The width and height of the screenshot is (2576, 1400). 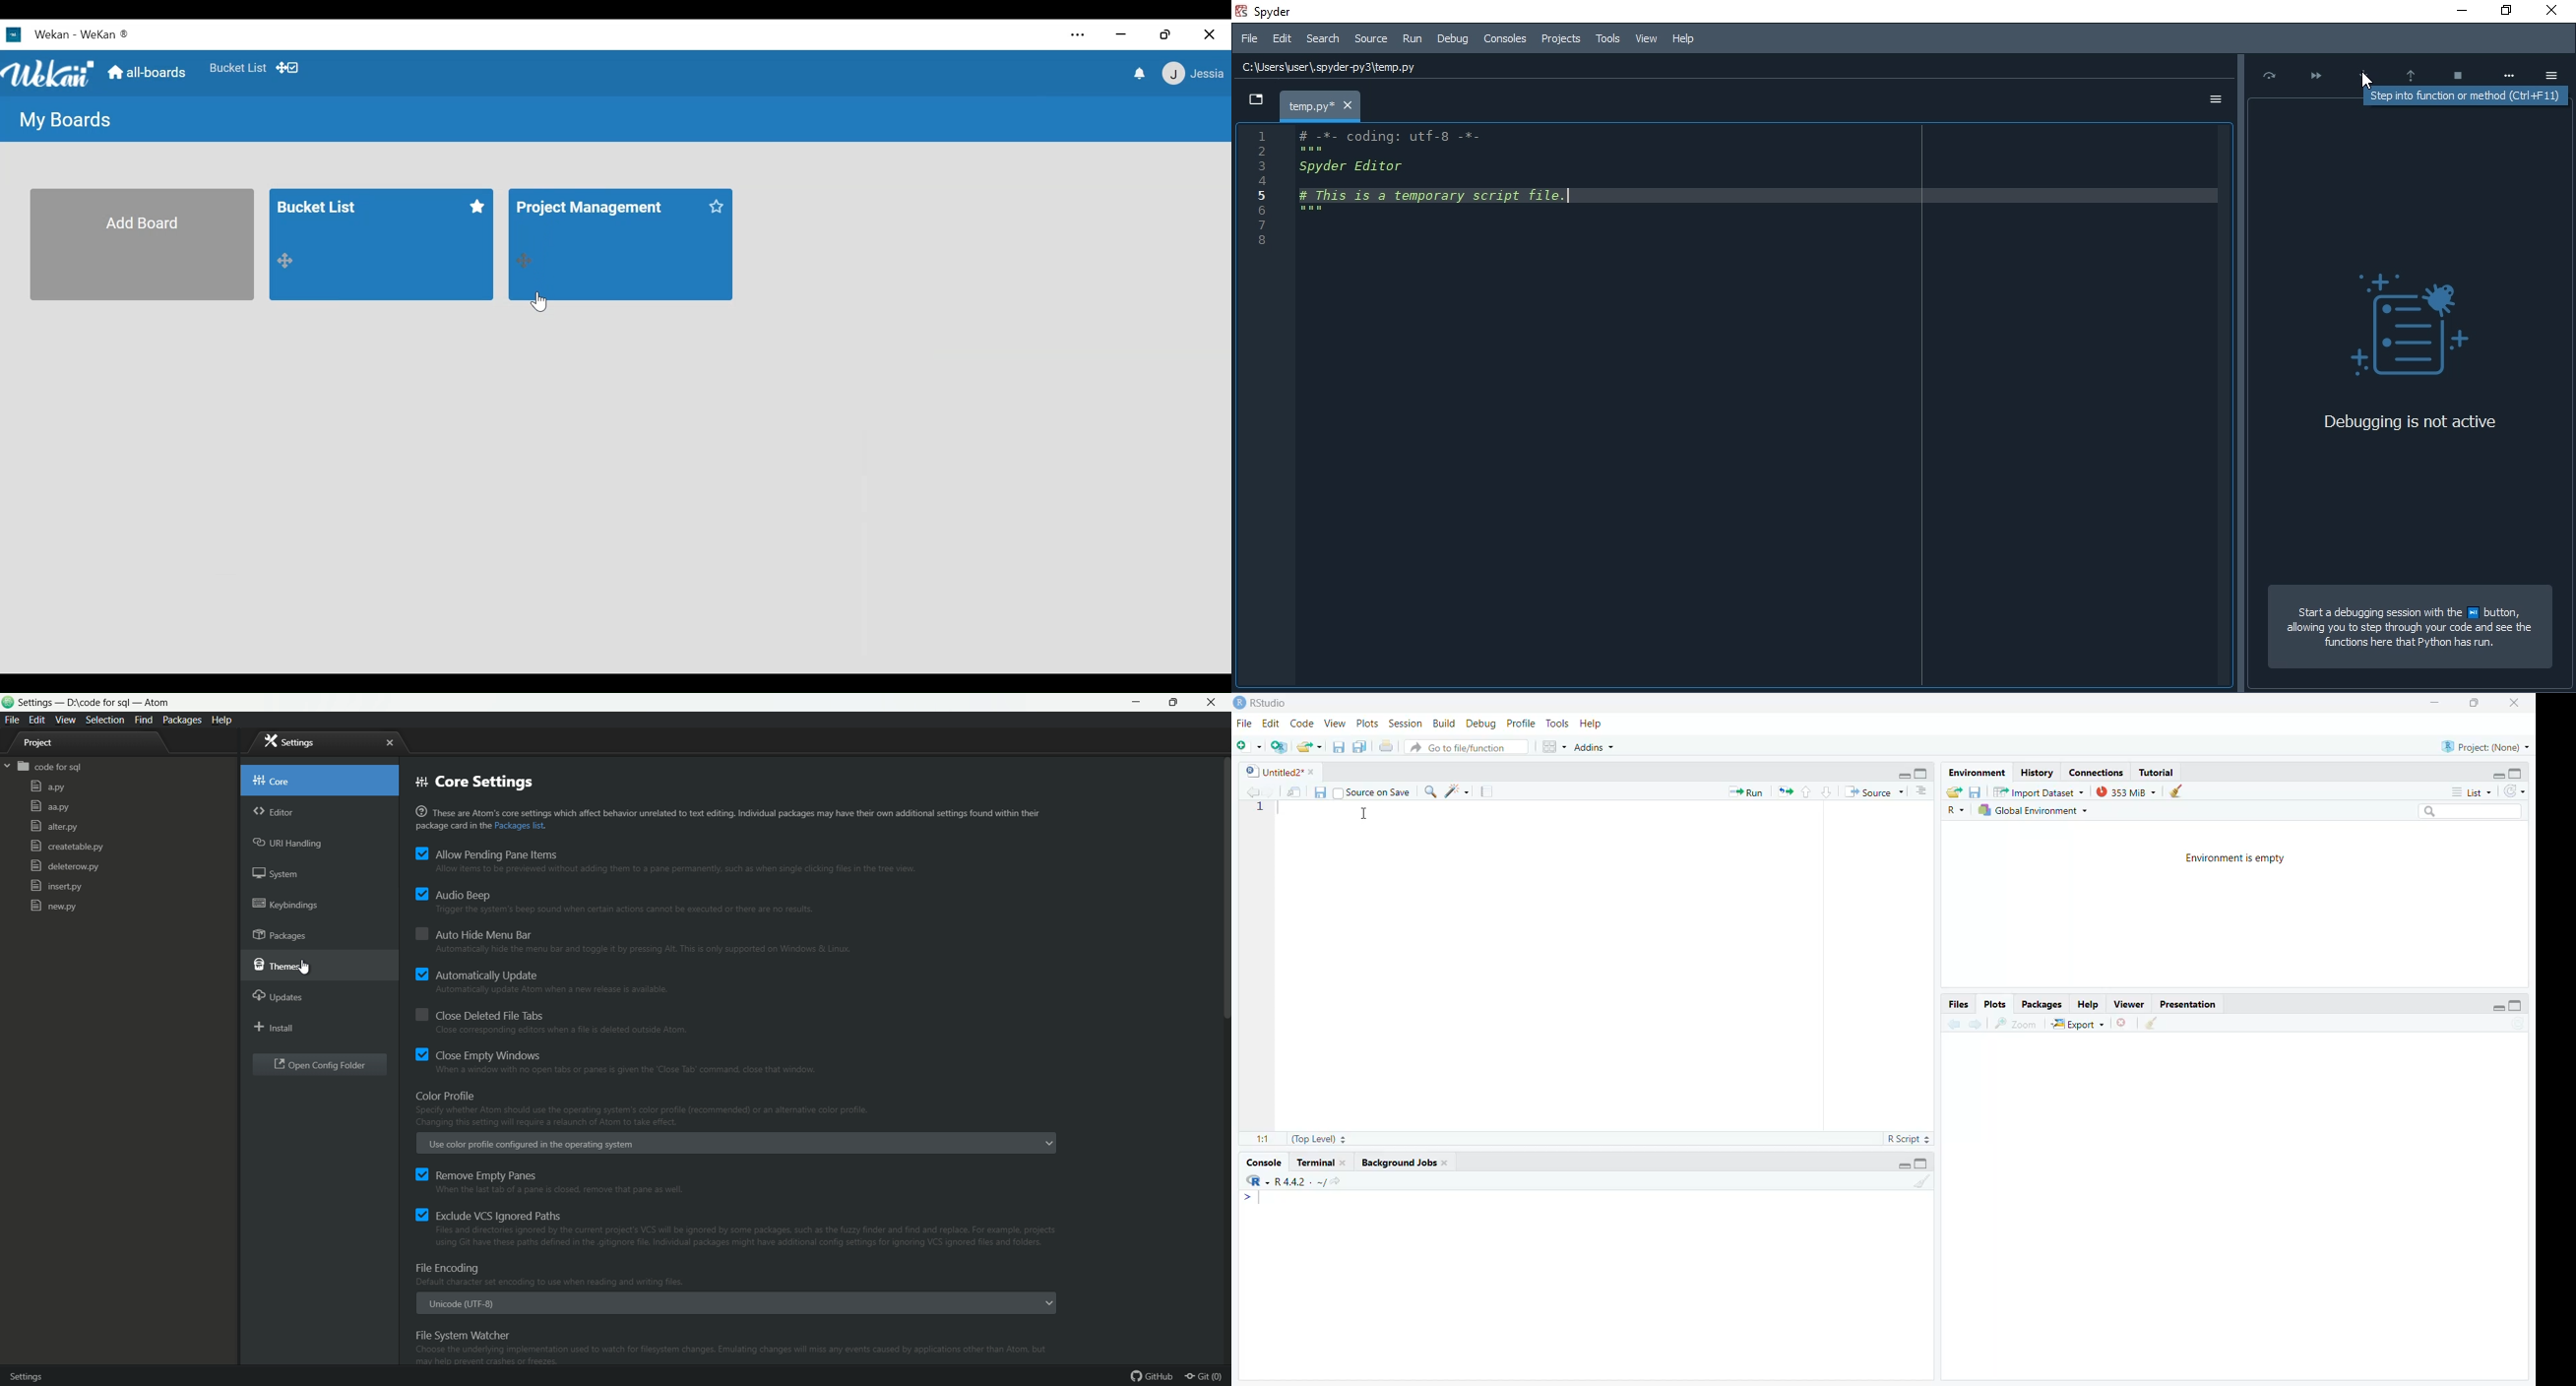 I want to click on themes, so click(x=275, y=966).